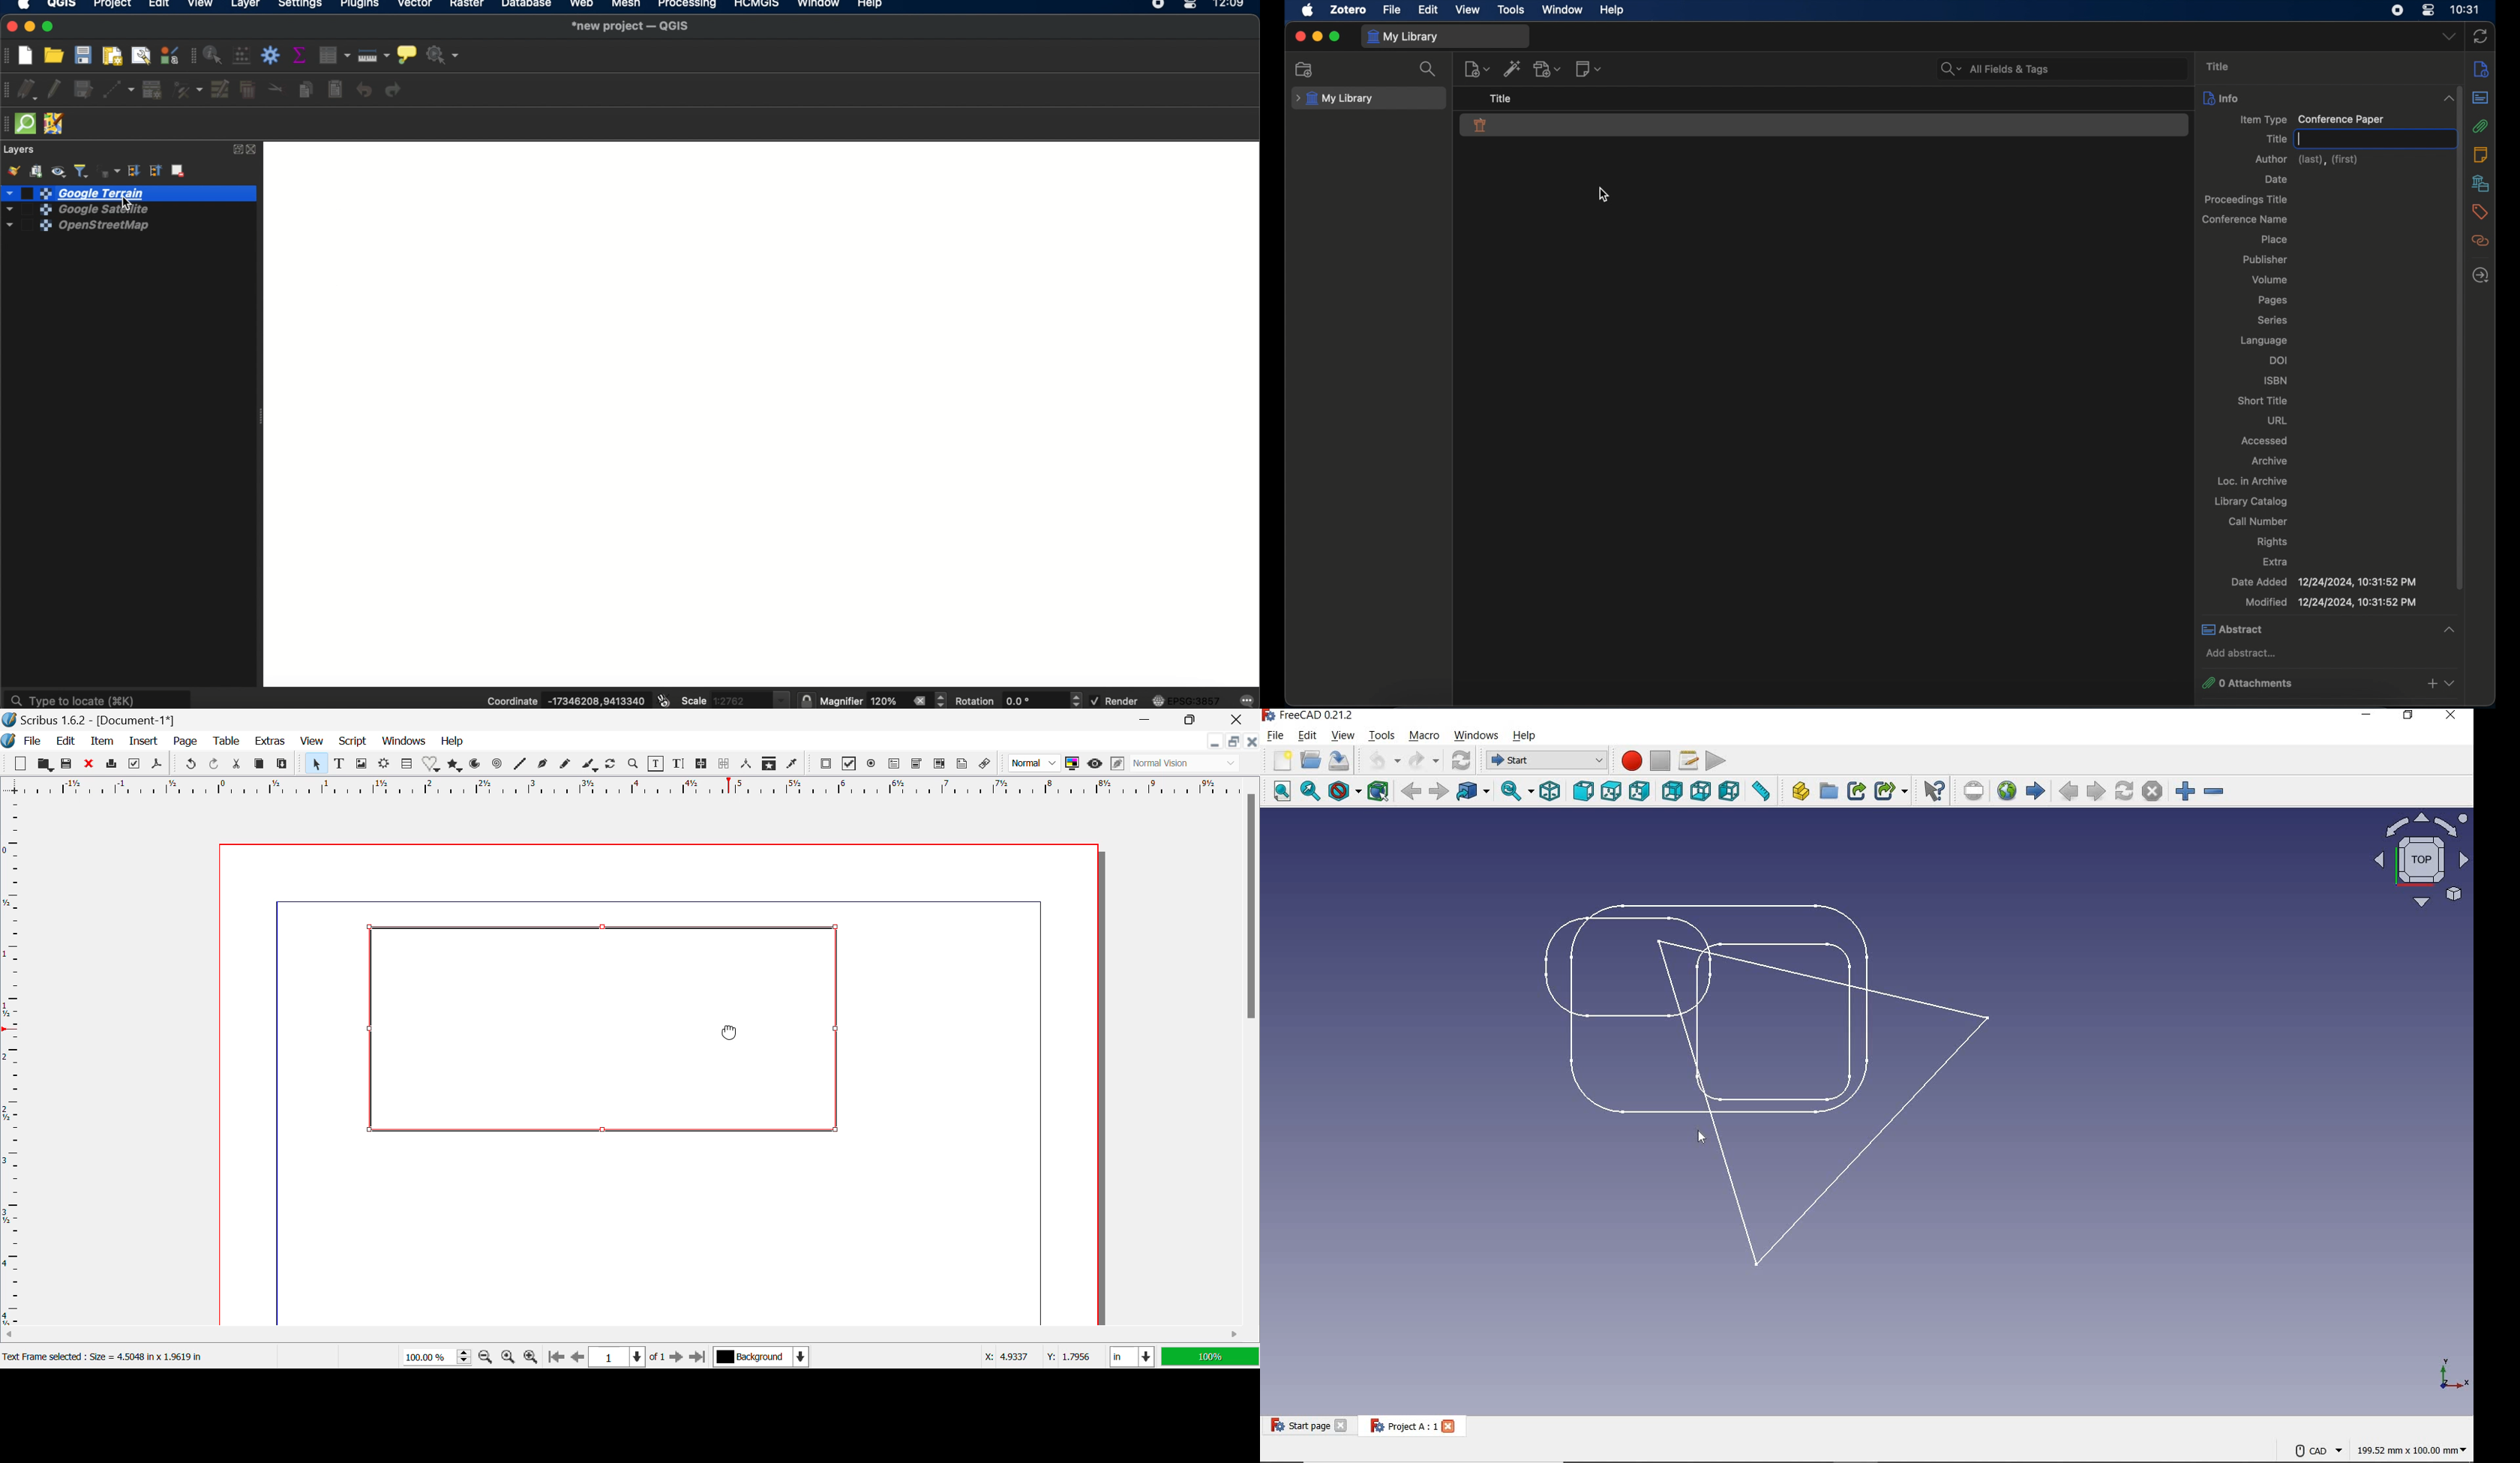 The image size is (2520, 1484). Describe the element at coordinates (312, 742) in the screenshot. I see `View` at that location.